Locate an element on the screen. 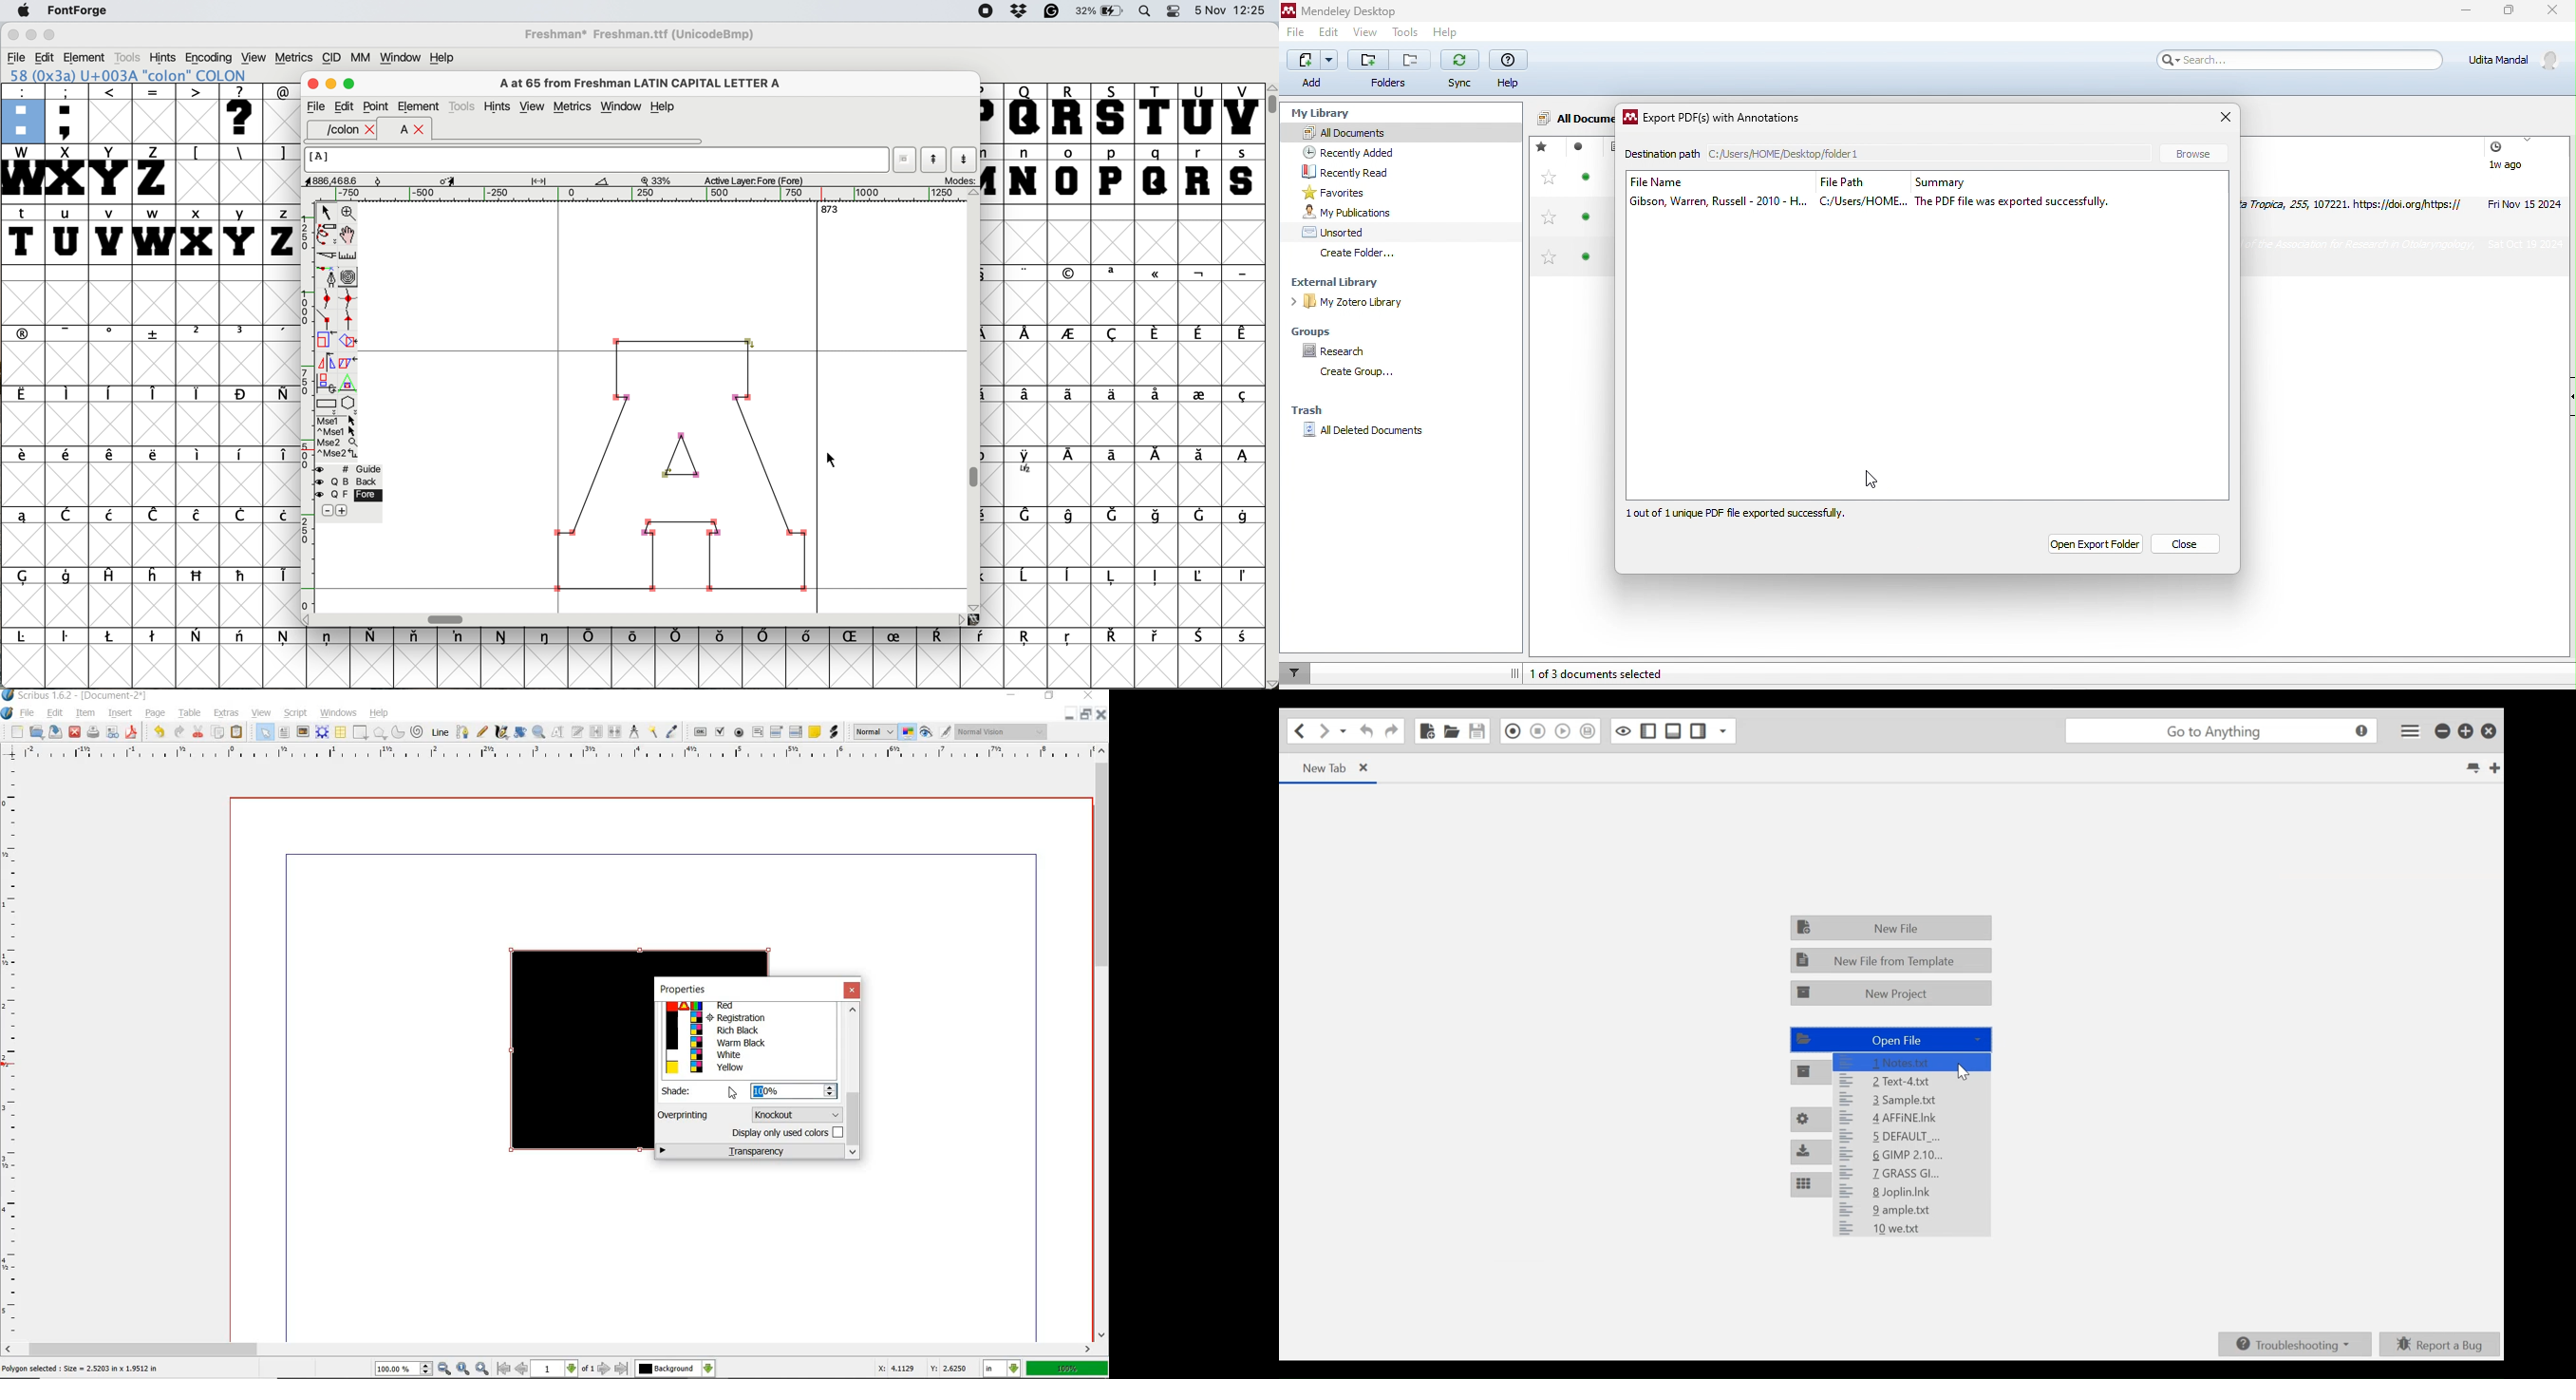  symbol is located at coordinates (1070, 273).